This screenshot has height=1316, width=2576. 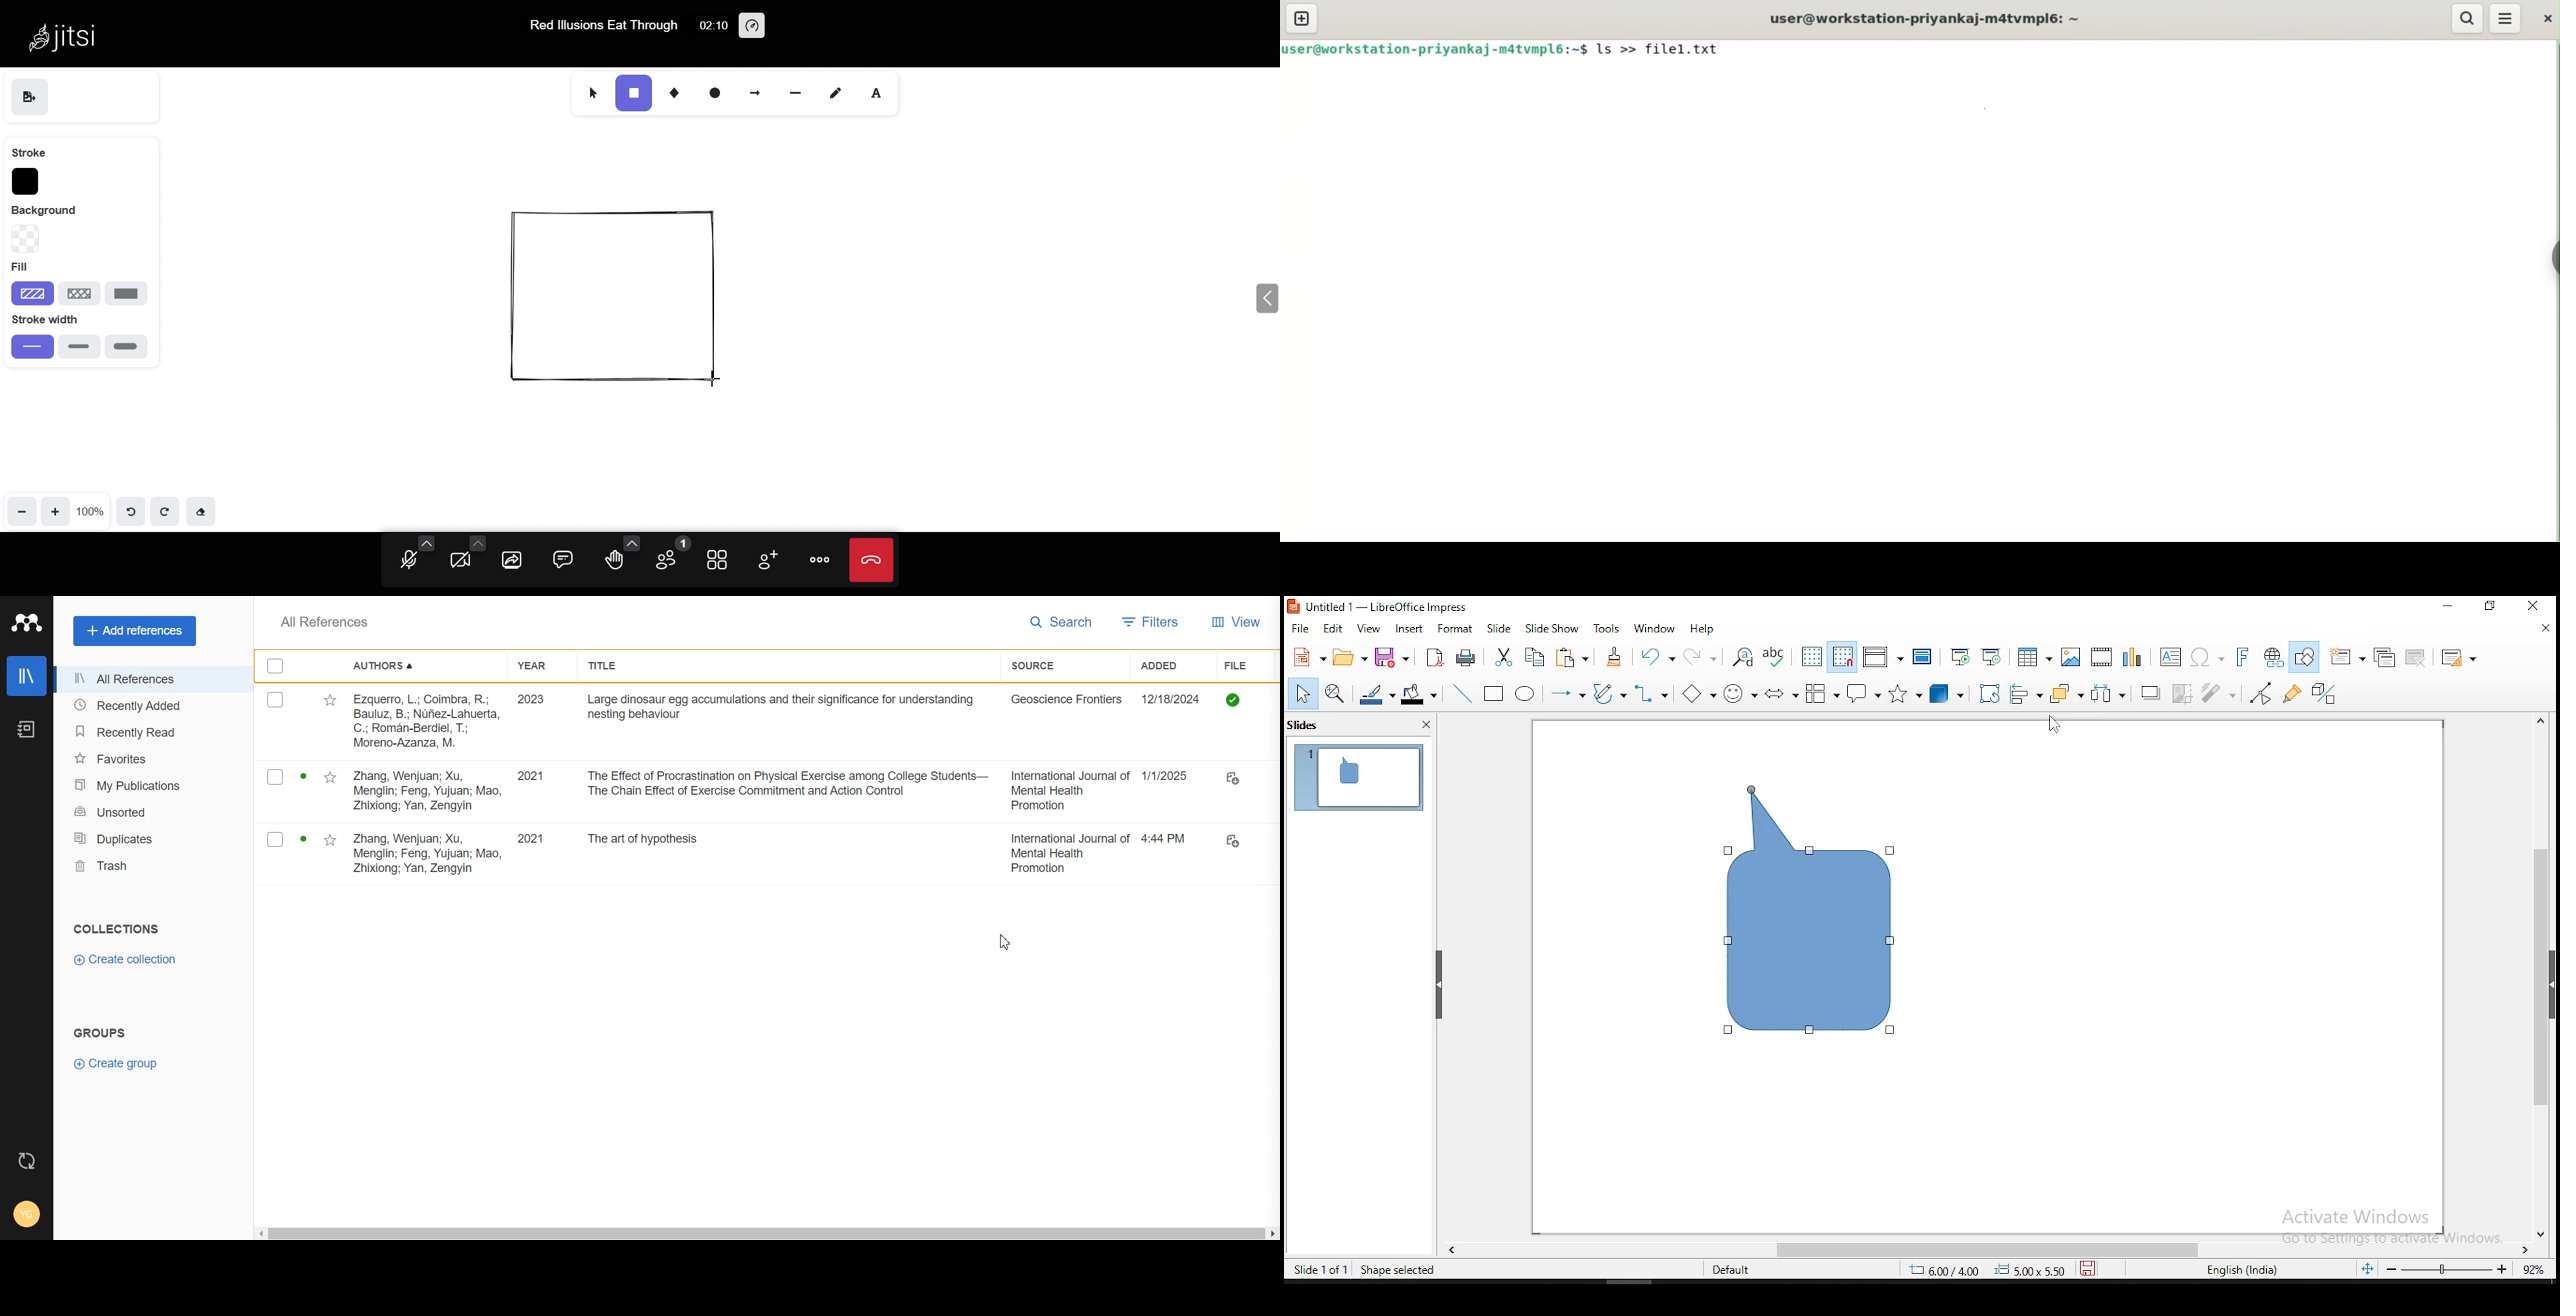 I want to click on Ezquerro, L, Coimba, R;, so click(x=425, y=720).